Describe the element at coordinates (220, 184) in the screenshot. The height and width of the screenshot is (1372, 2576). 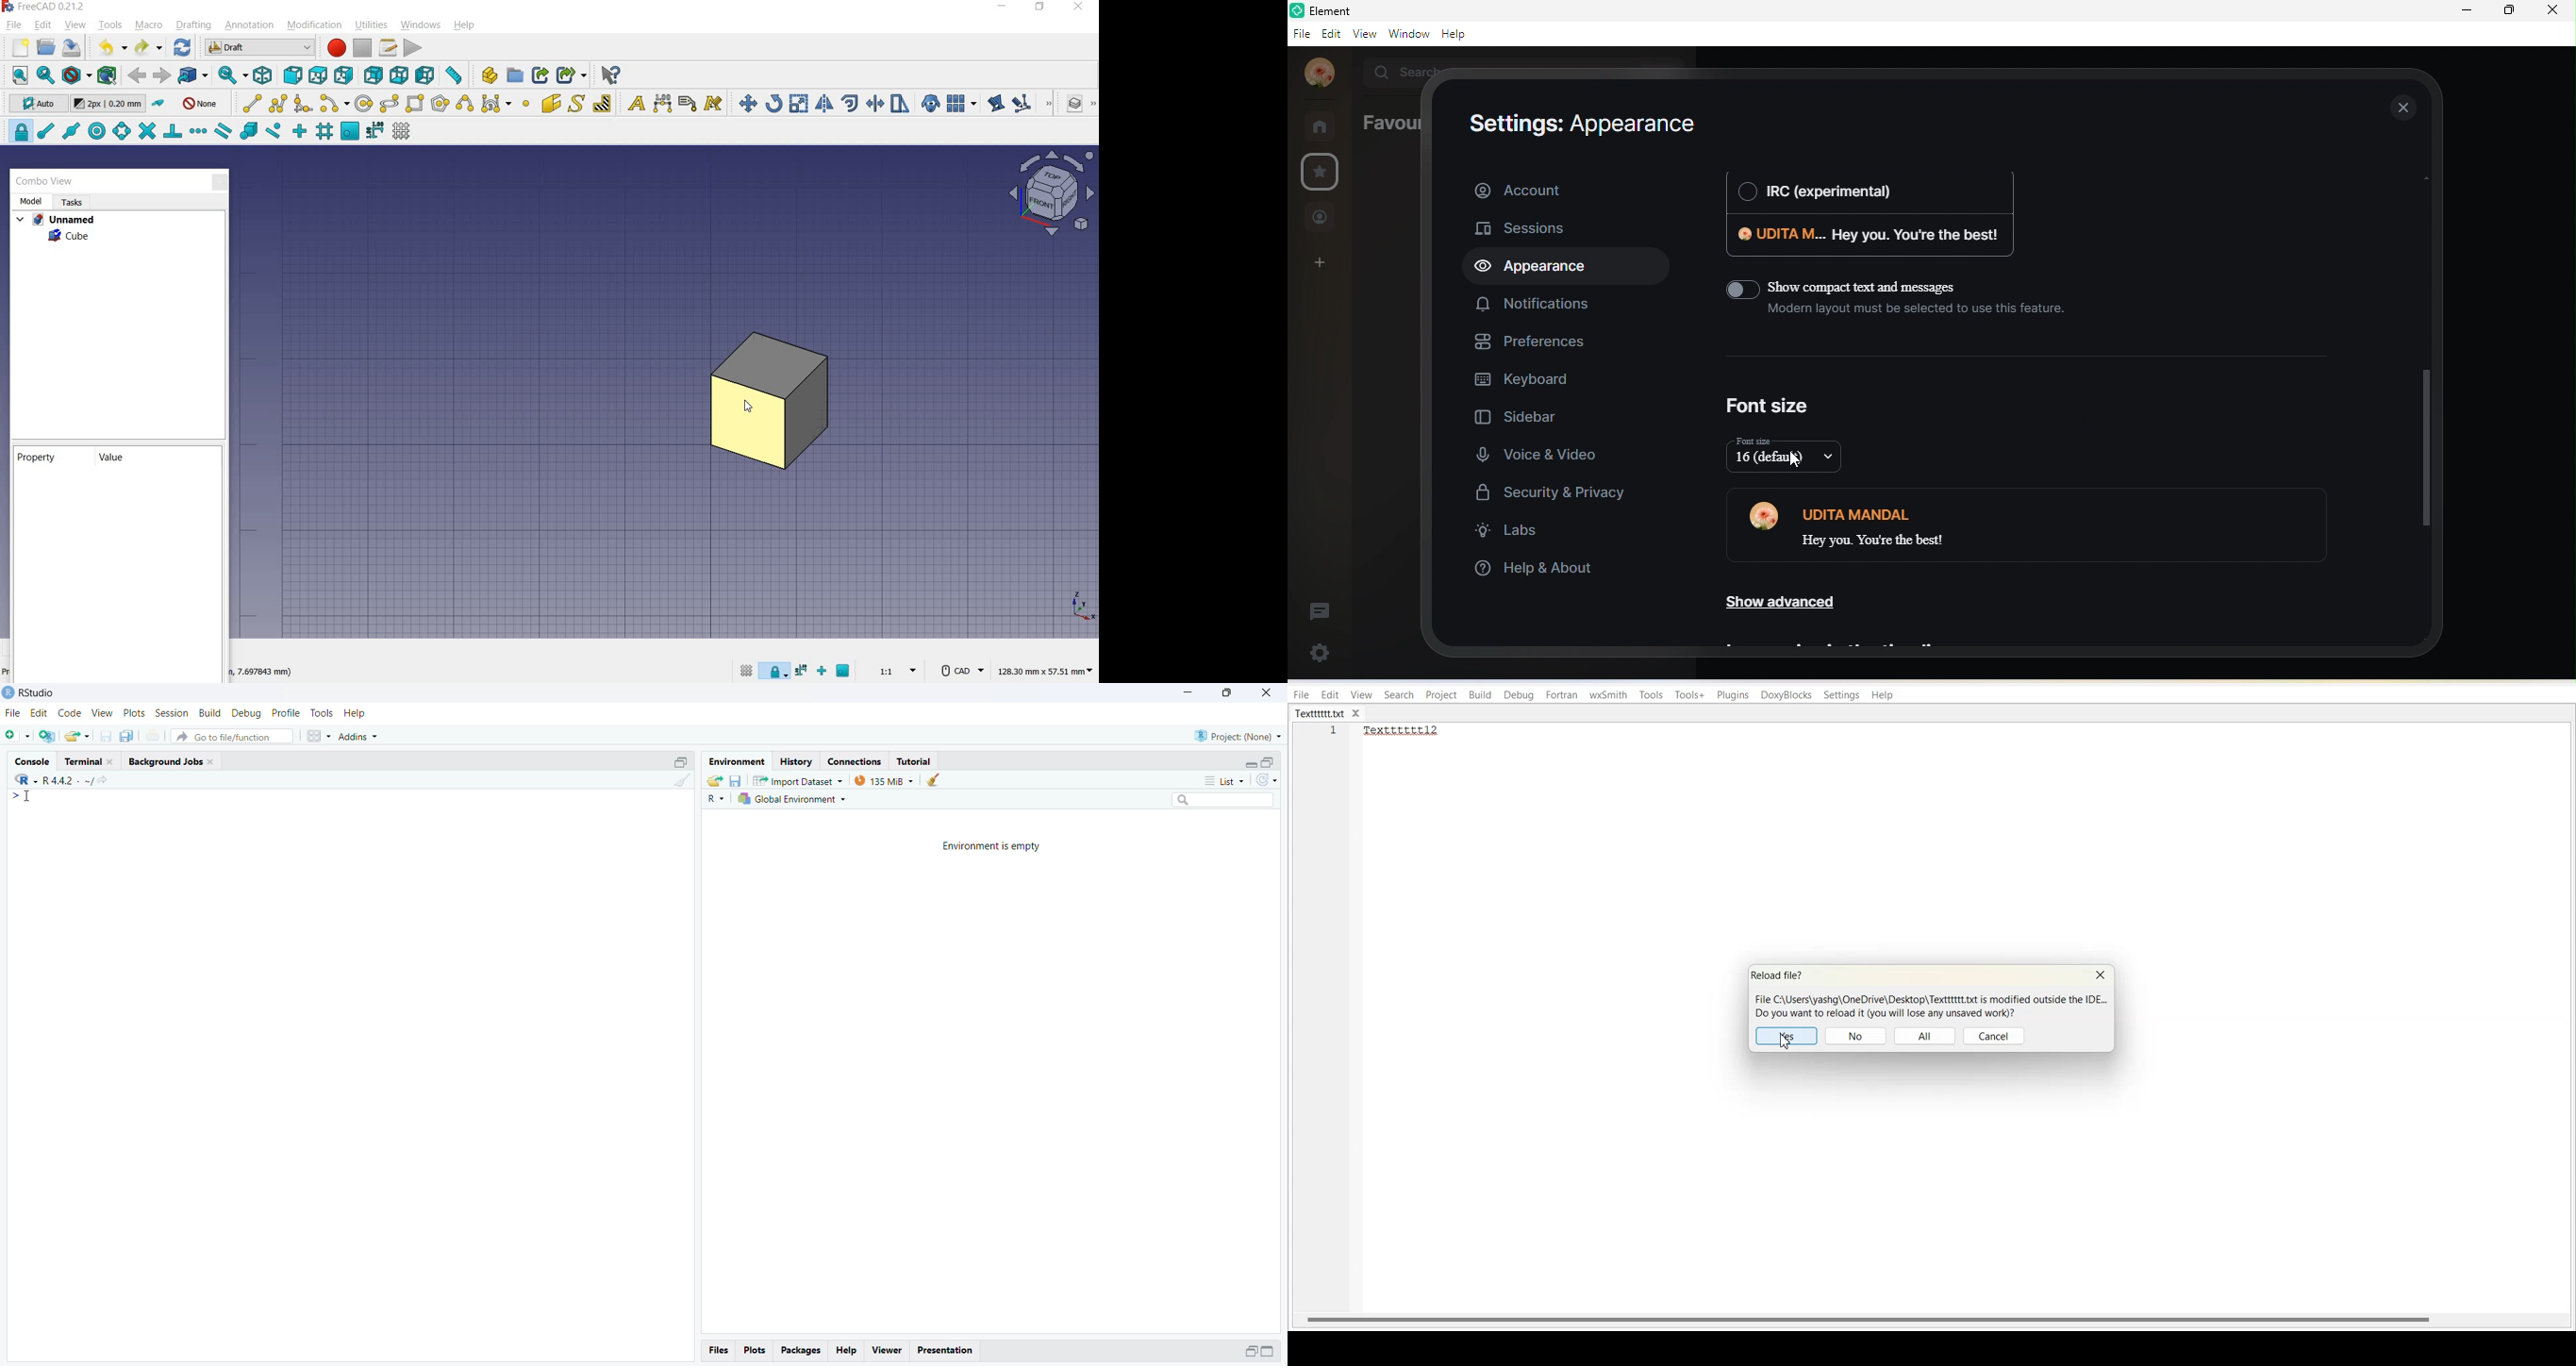
I see `close` at that location.